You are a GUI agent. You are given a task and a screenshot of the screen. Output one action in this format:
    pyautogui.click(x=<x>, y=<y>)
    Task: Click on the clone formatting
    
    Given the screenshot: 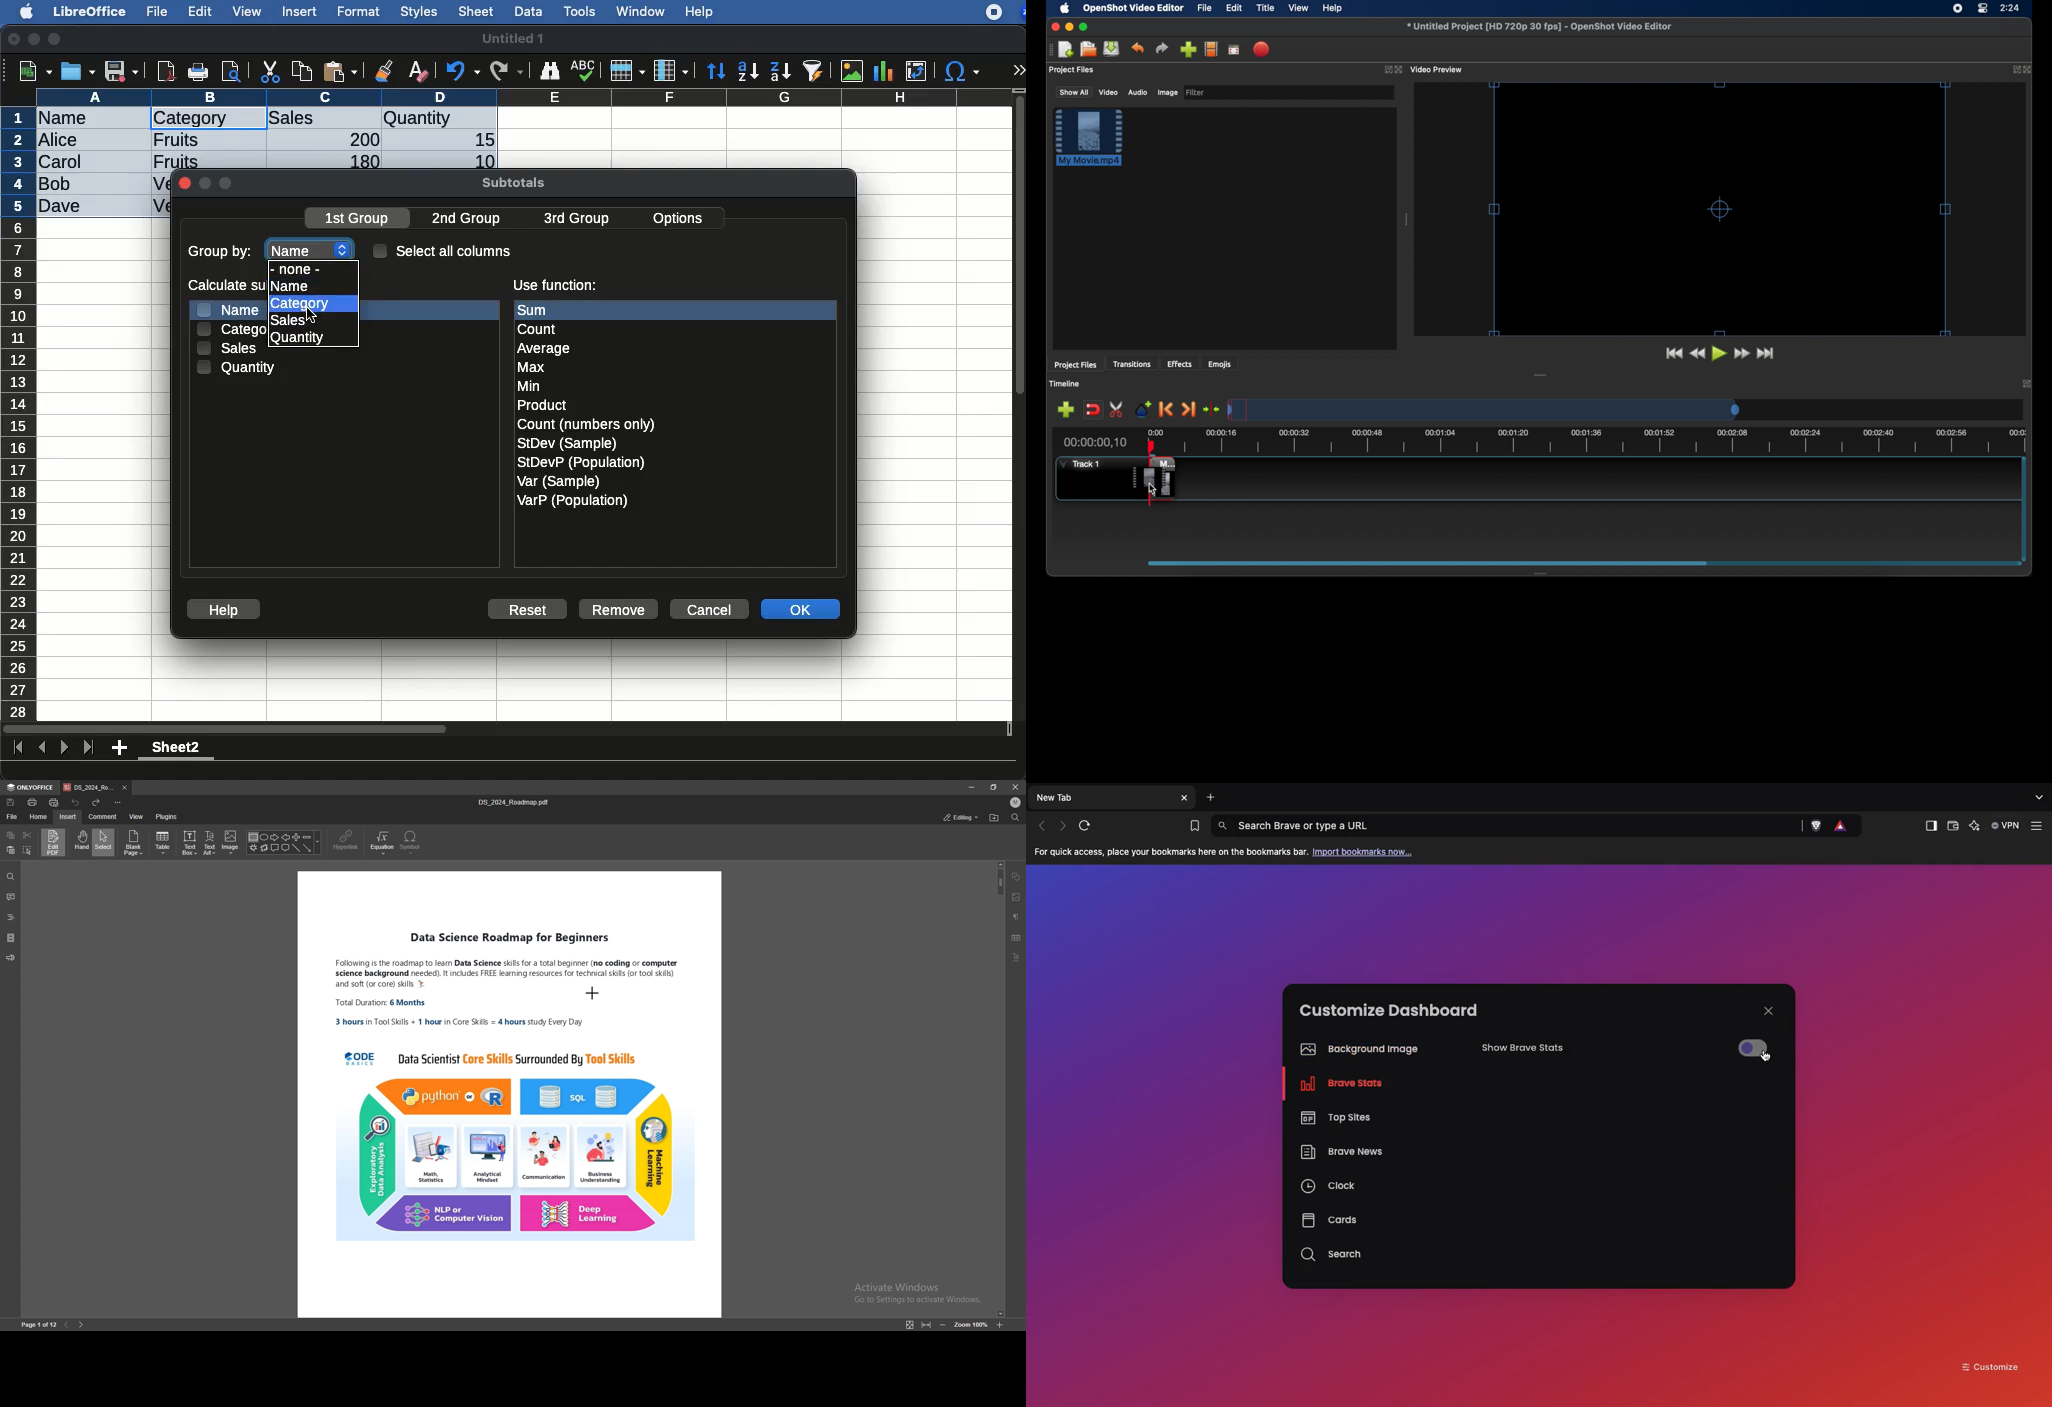 What is the action you would take?
    pyautogui.click(x=384, y=72)
    